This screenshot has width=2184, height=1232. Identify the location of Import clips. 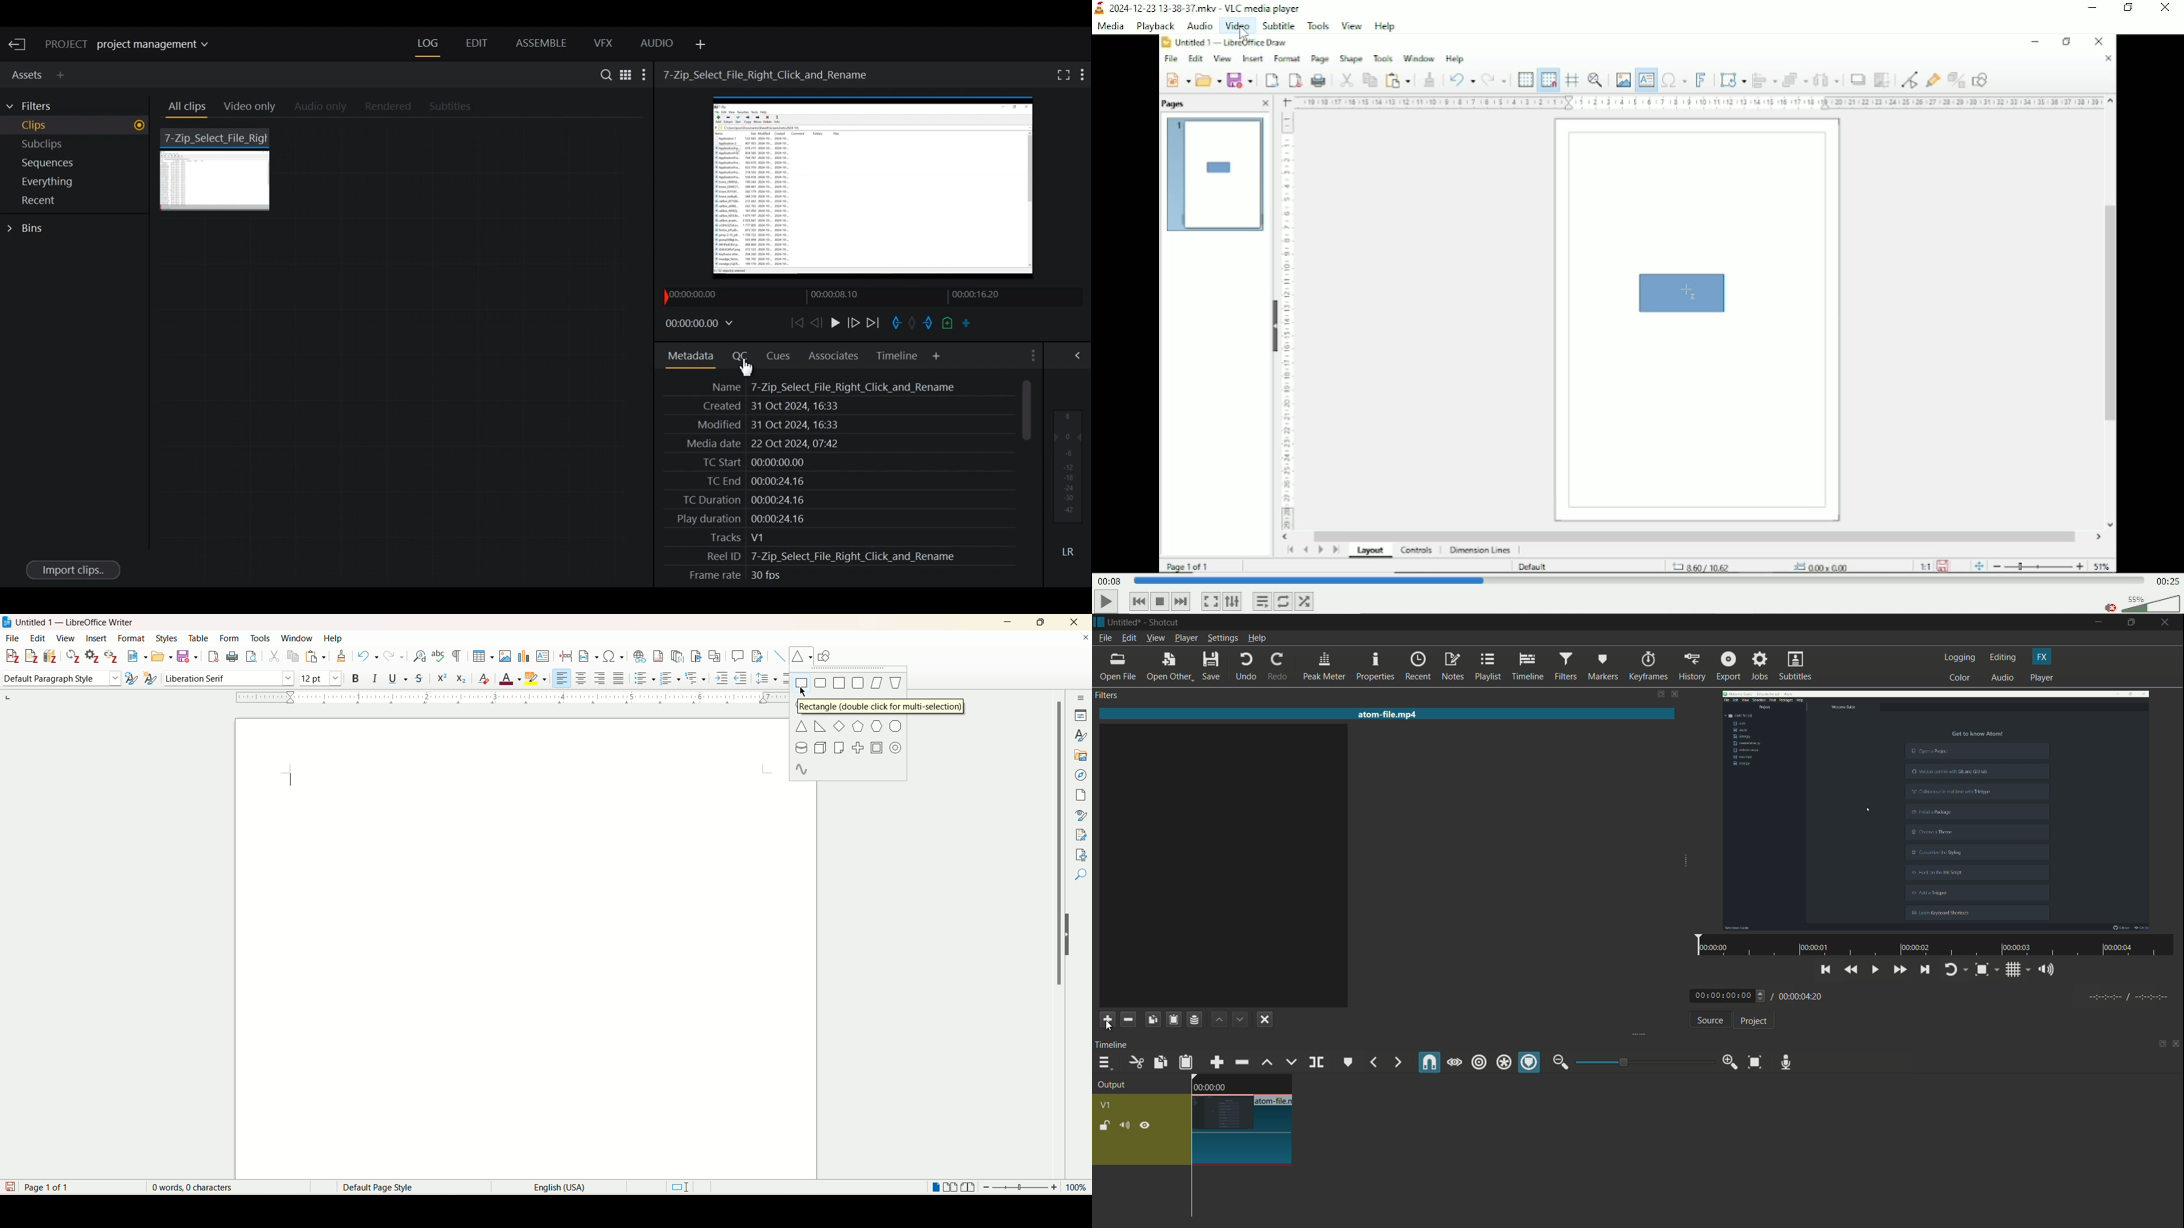
(72, 569).